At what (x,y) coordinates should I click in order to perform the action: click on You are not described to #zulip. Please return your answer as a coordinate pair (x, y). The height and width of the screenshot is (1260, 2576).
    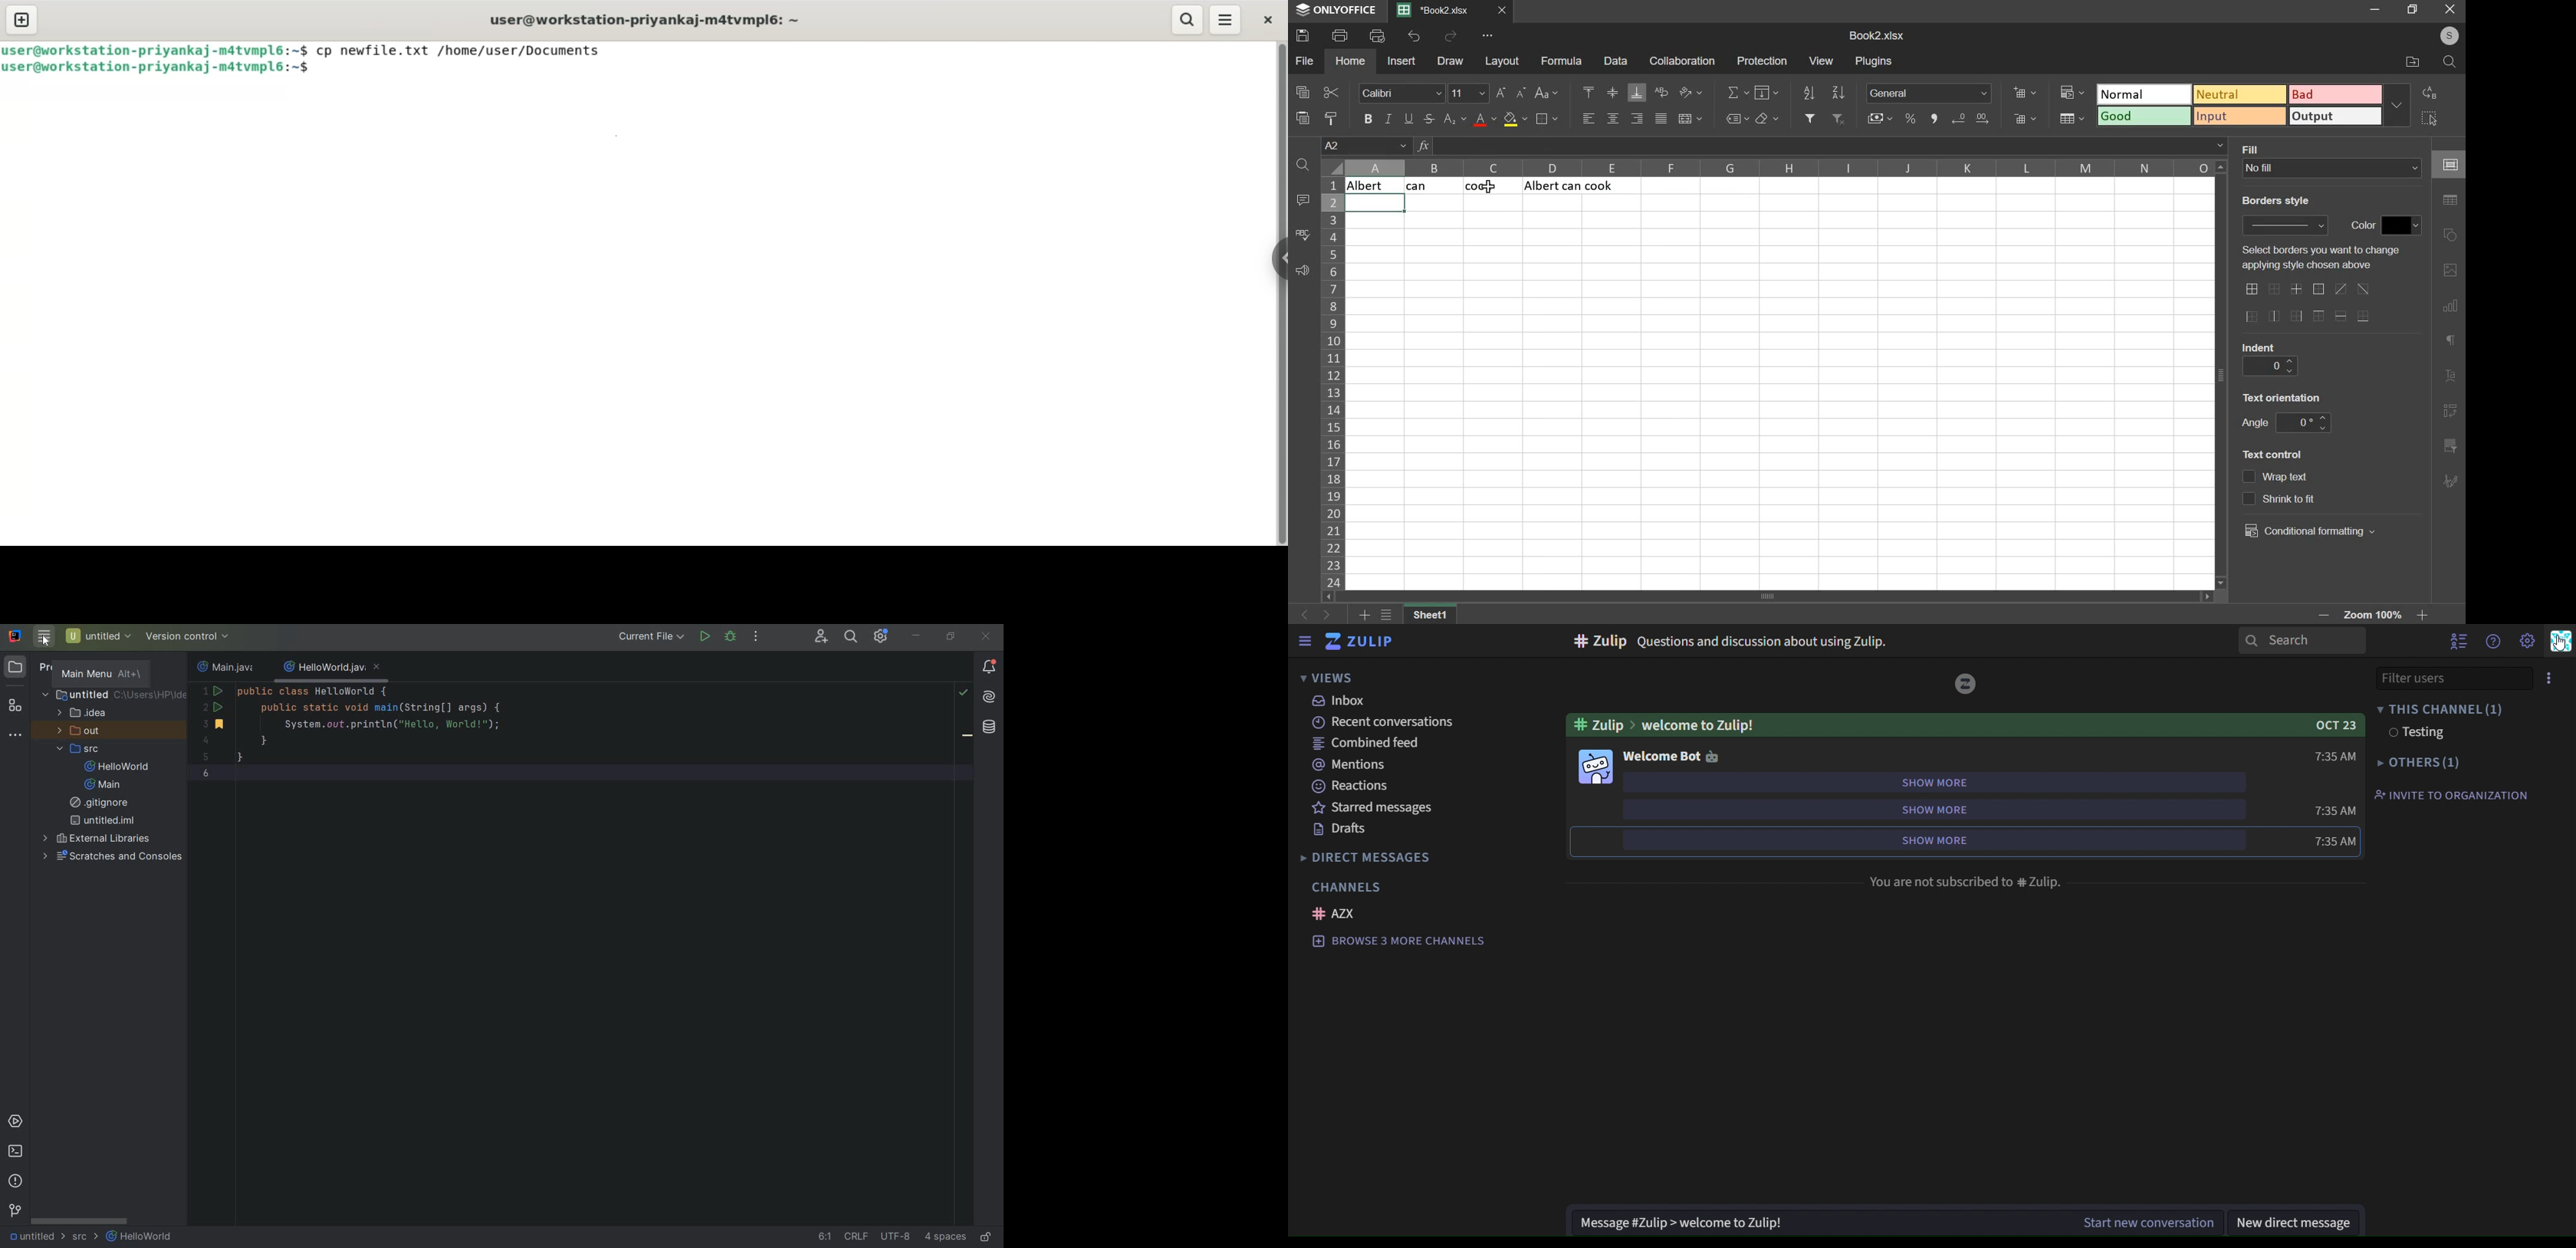
    Looking at the image, I should click on (1964, 881).